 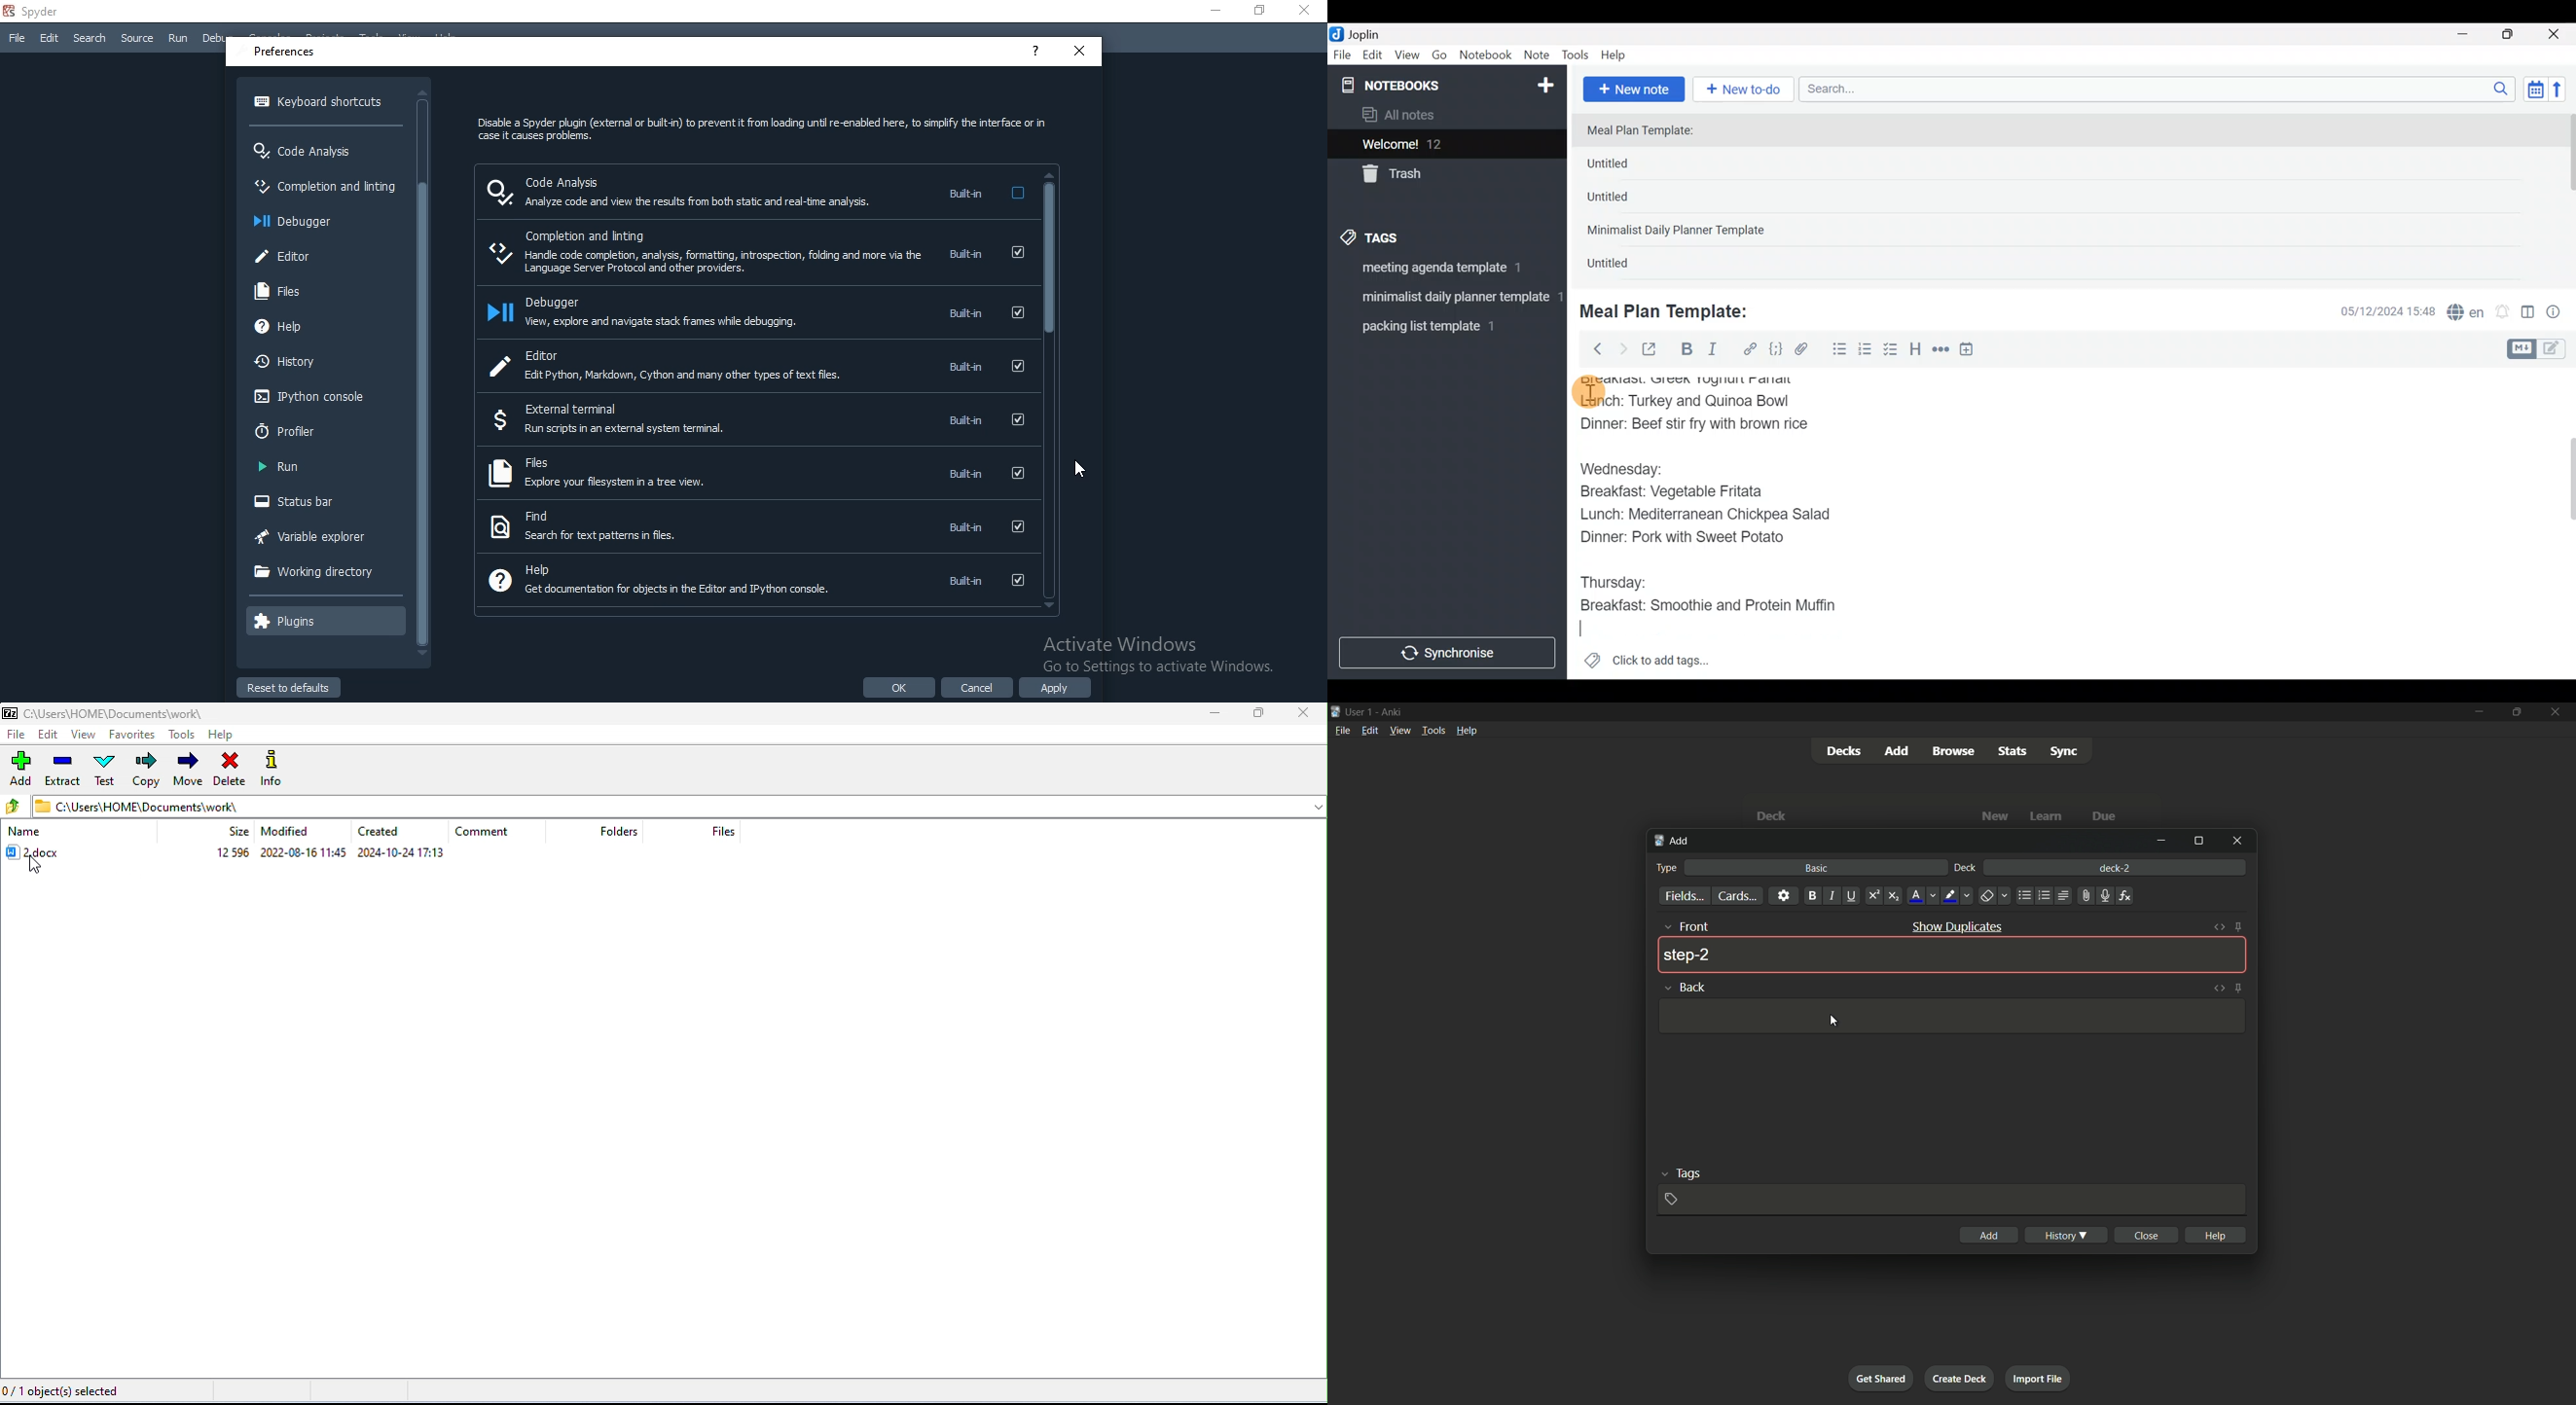 I want to click on code analysis, so click(x=320, y=149).